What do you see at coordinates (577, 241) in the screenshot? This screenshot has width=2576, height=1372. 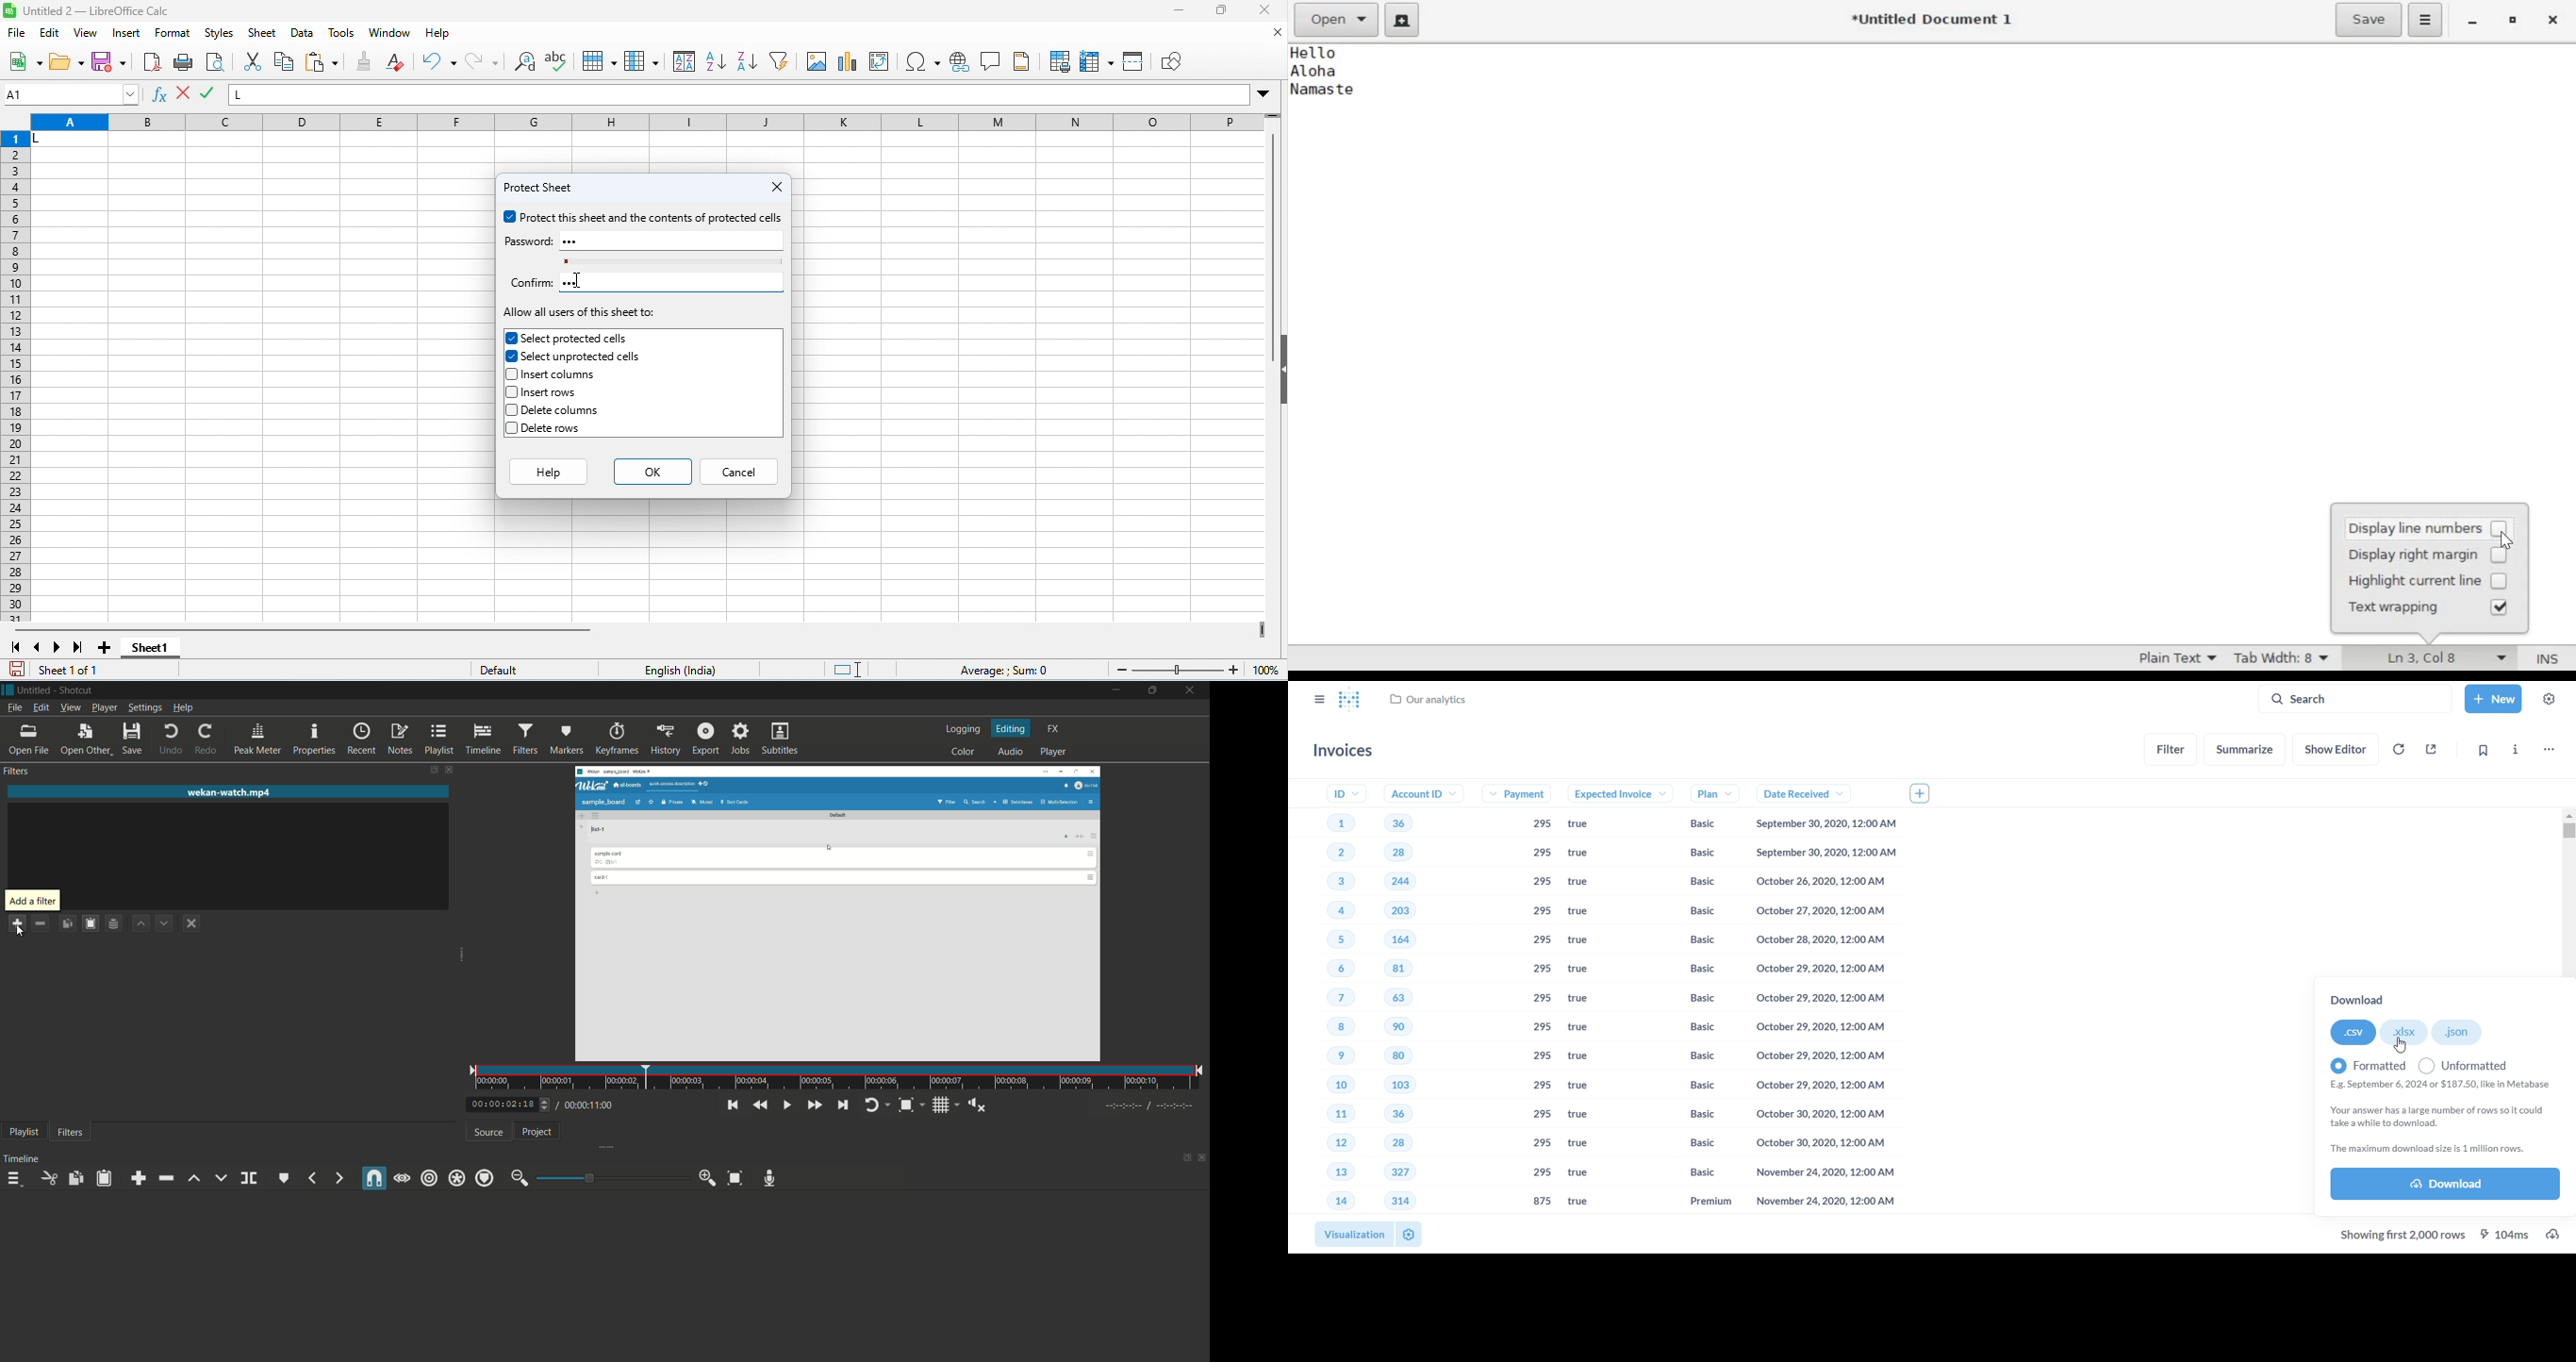 I see `password typed` at bounding box center [577, 241].